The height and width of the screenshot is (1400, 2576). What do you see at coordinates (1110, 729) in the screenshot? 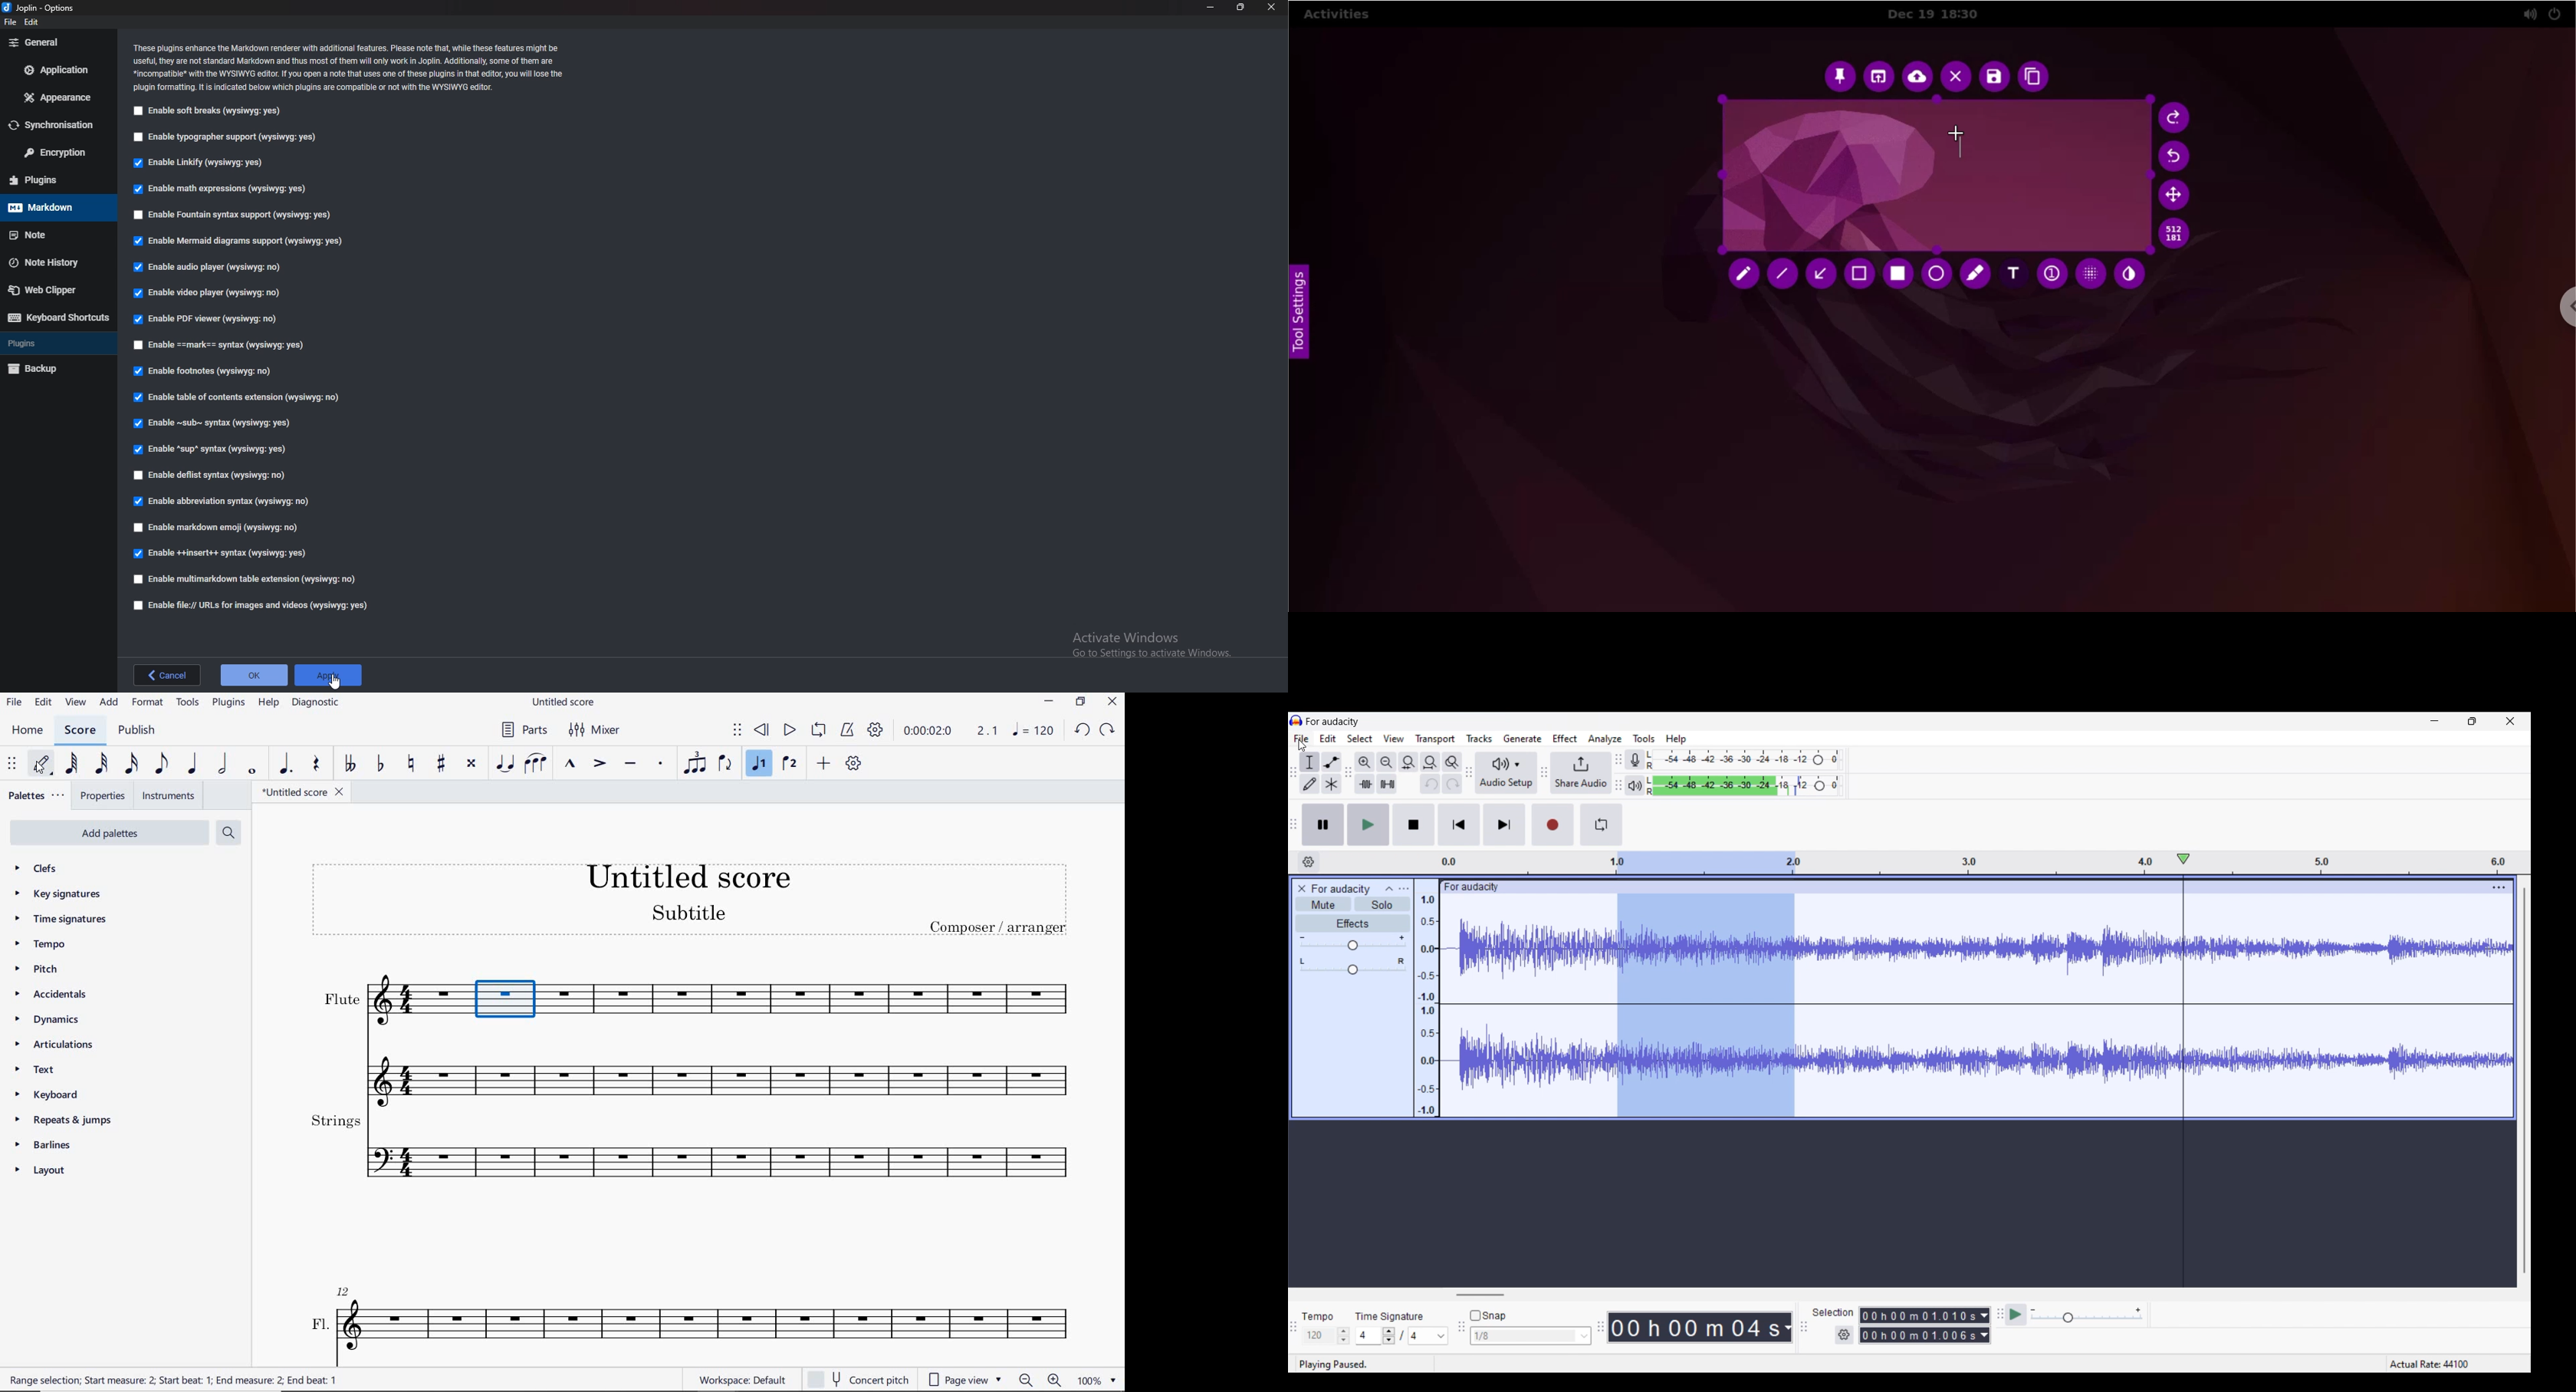
I see `redo` at bounding box center [1110, 729].